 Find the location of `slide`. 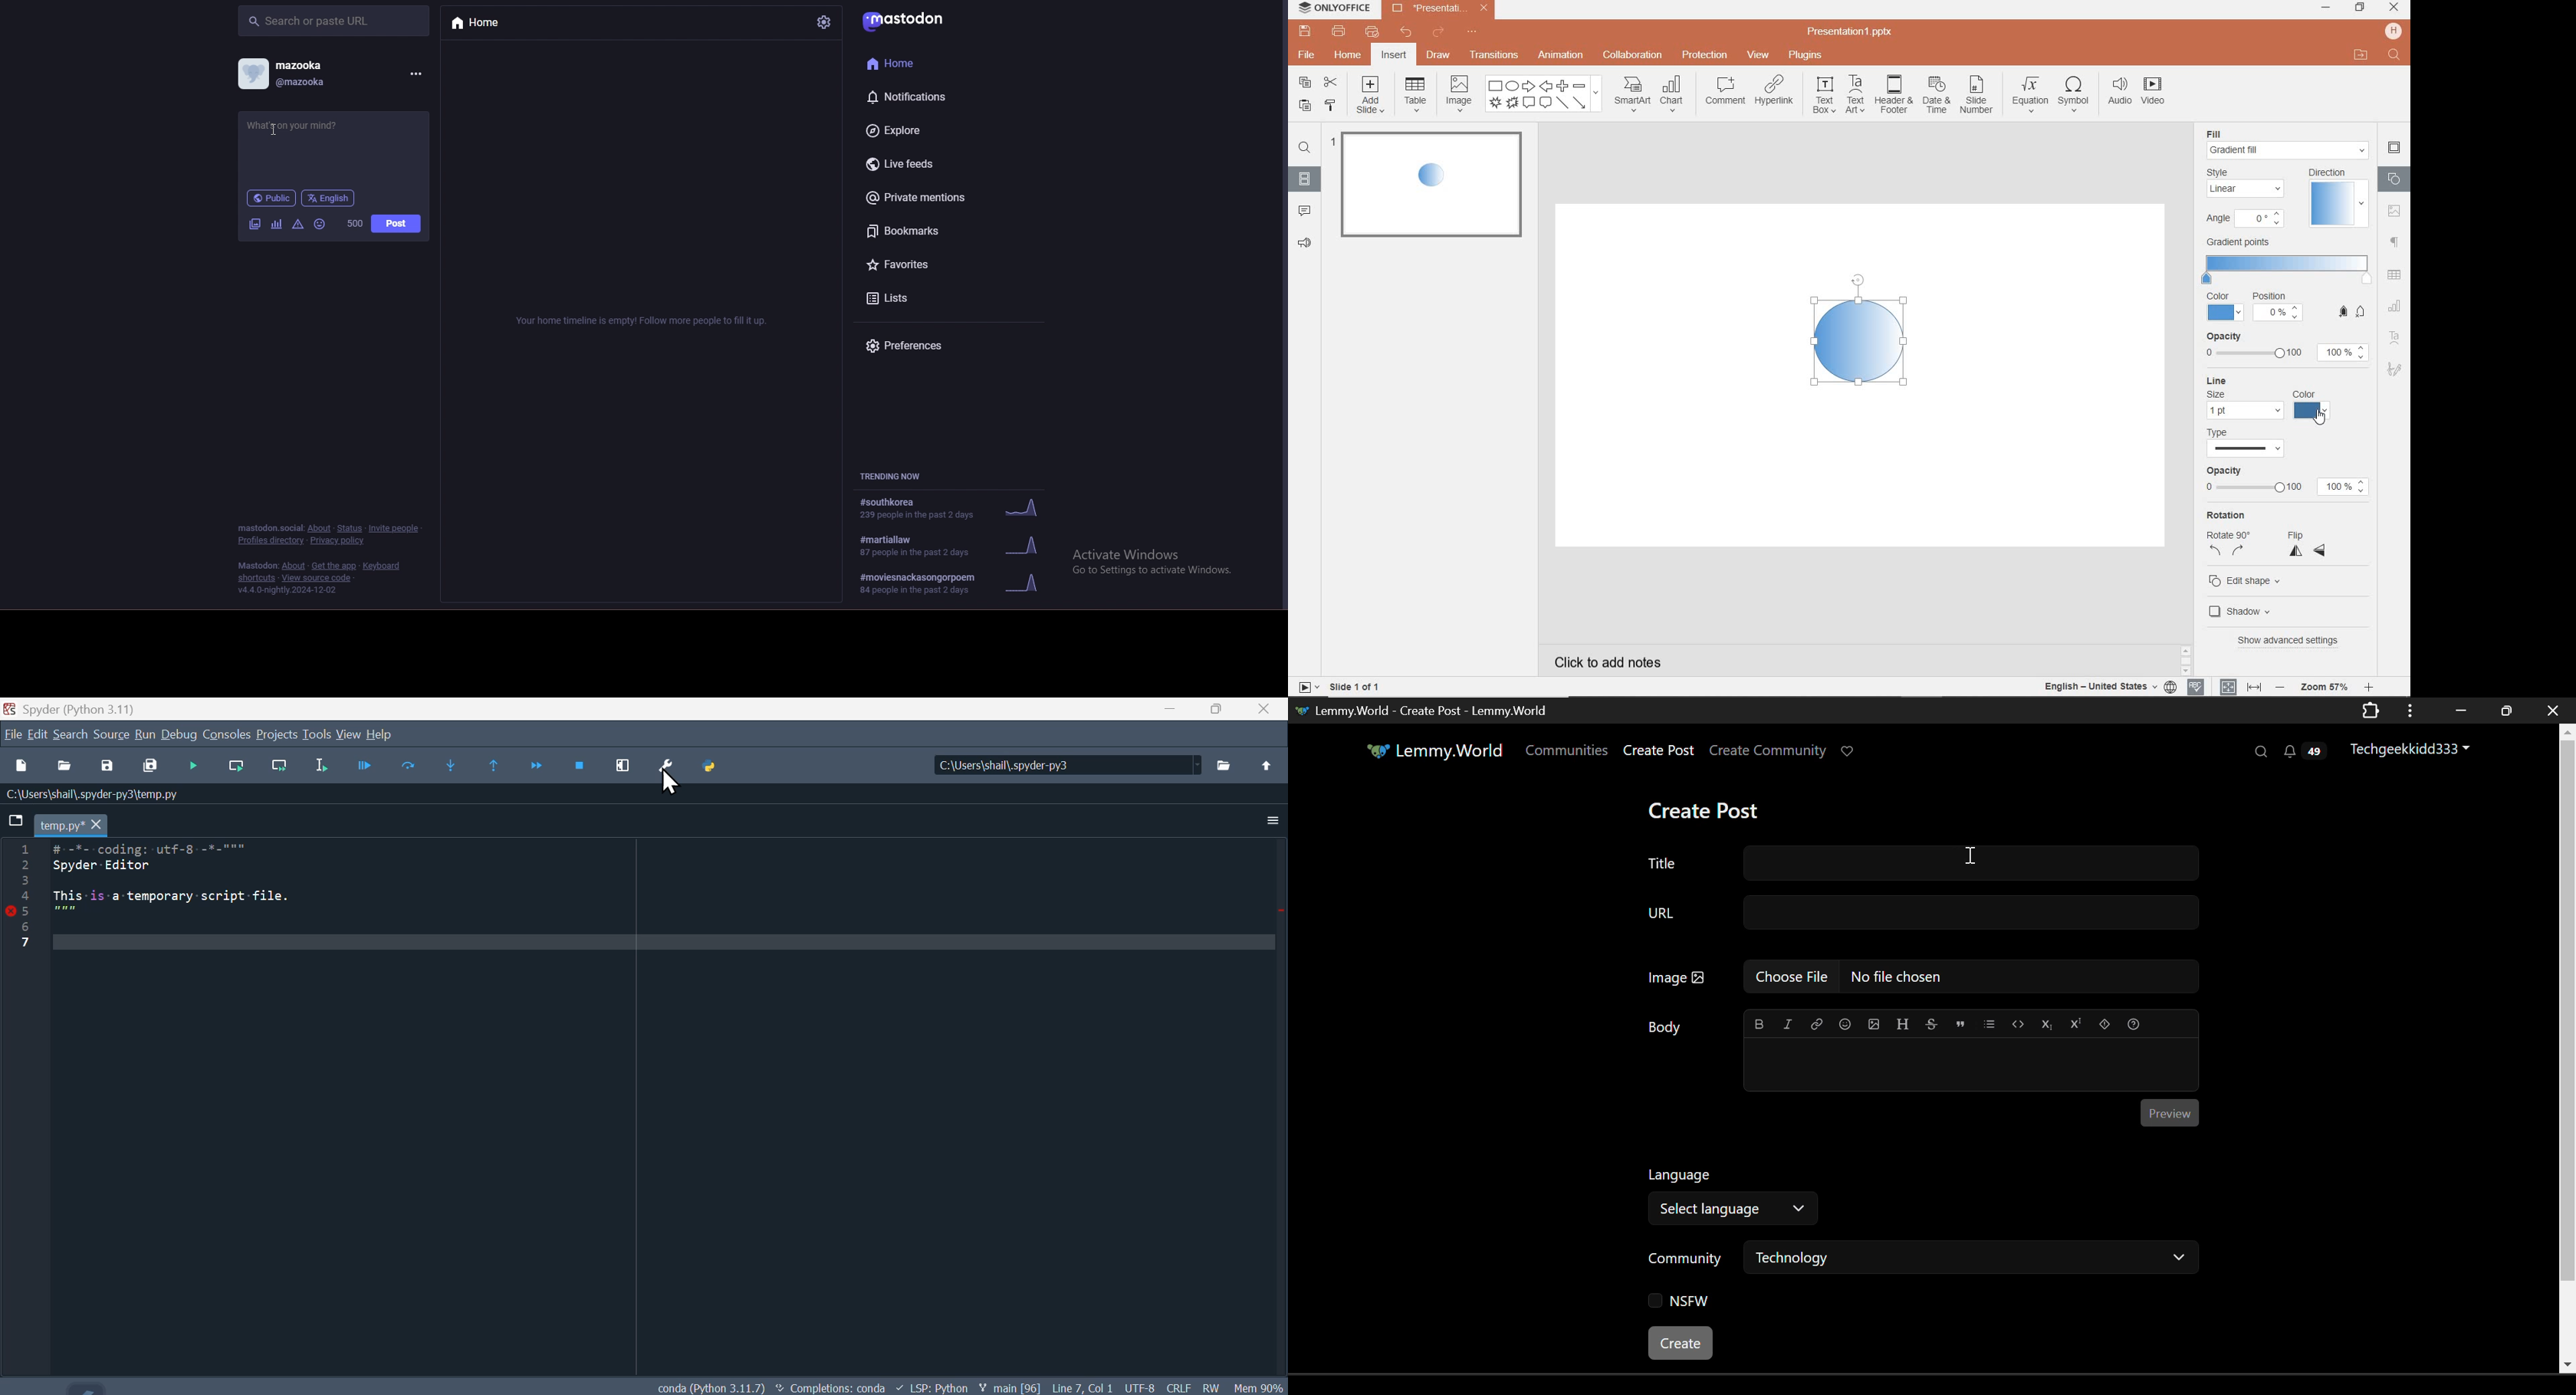

slide is located at coordinates (1365, 186).